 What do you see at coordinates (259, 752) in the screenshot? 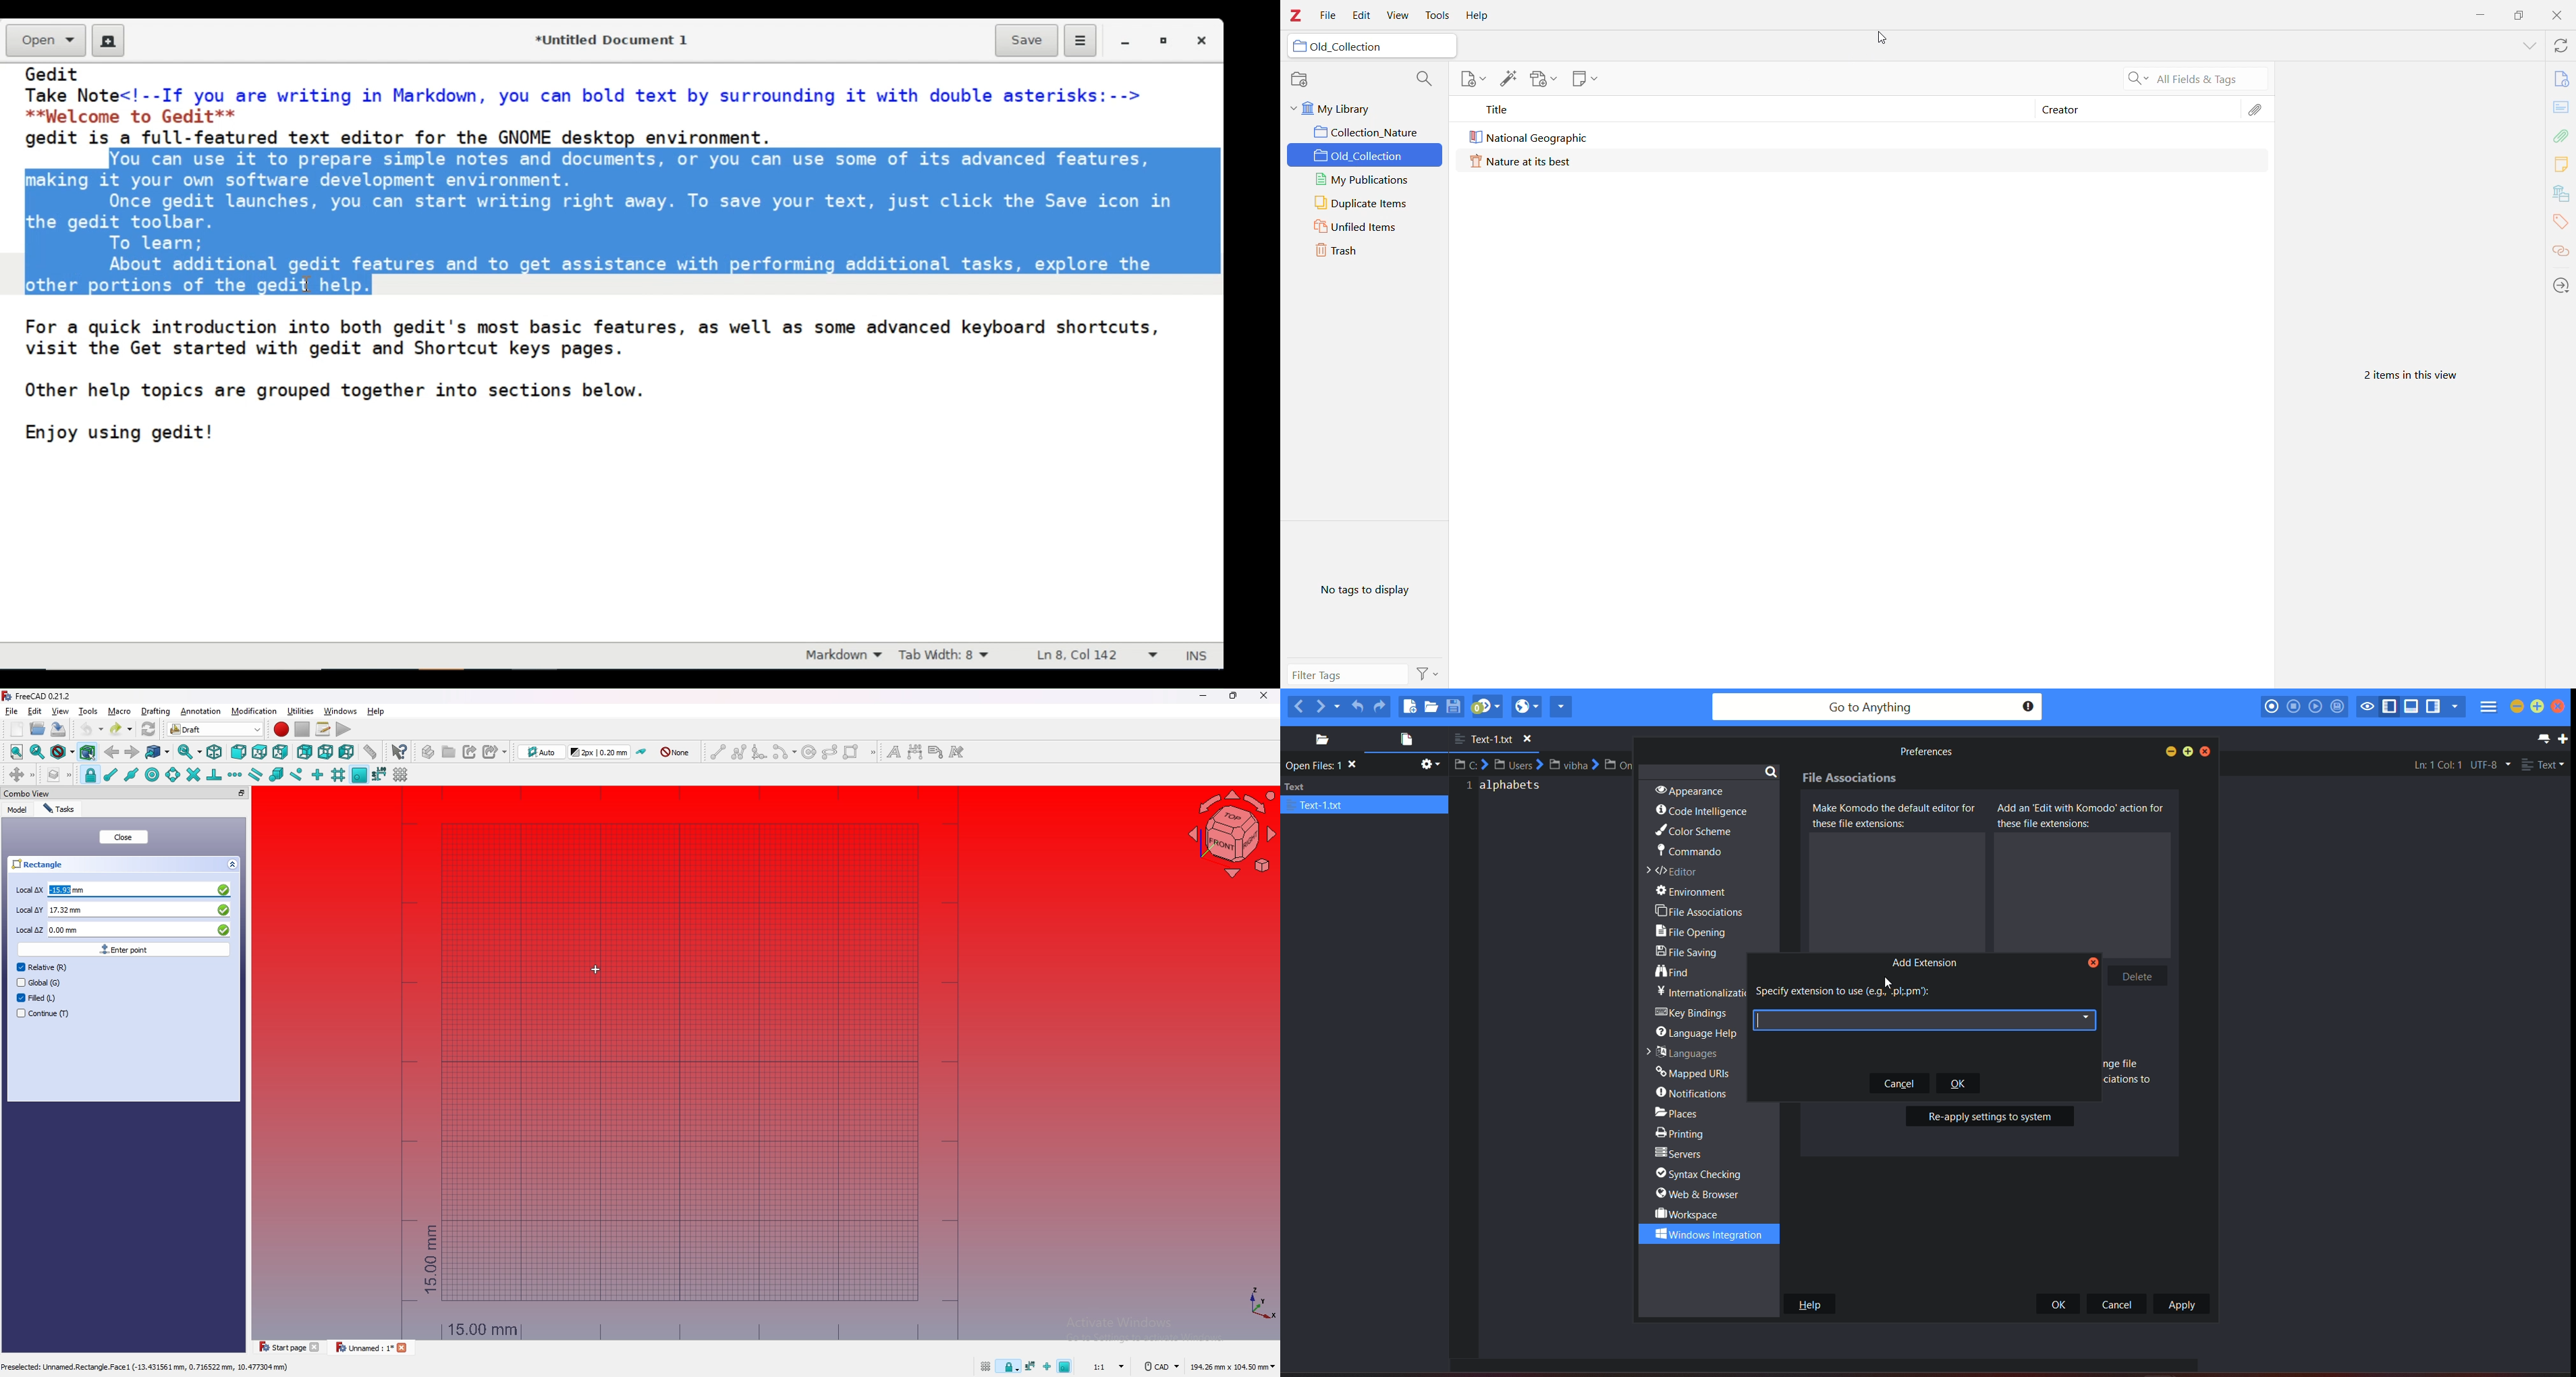
I see `top` at bounding box center [259, 752].